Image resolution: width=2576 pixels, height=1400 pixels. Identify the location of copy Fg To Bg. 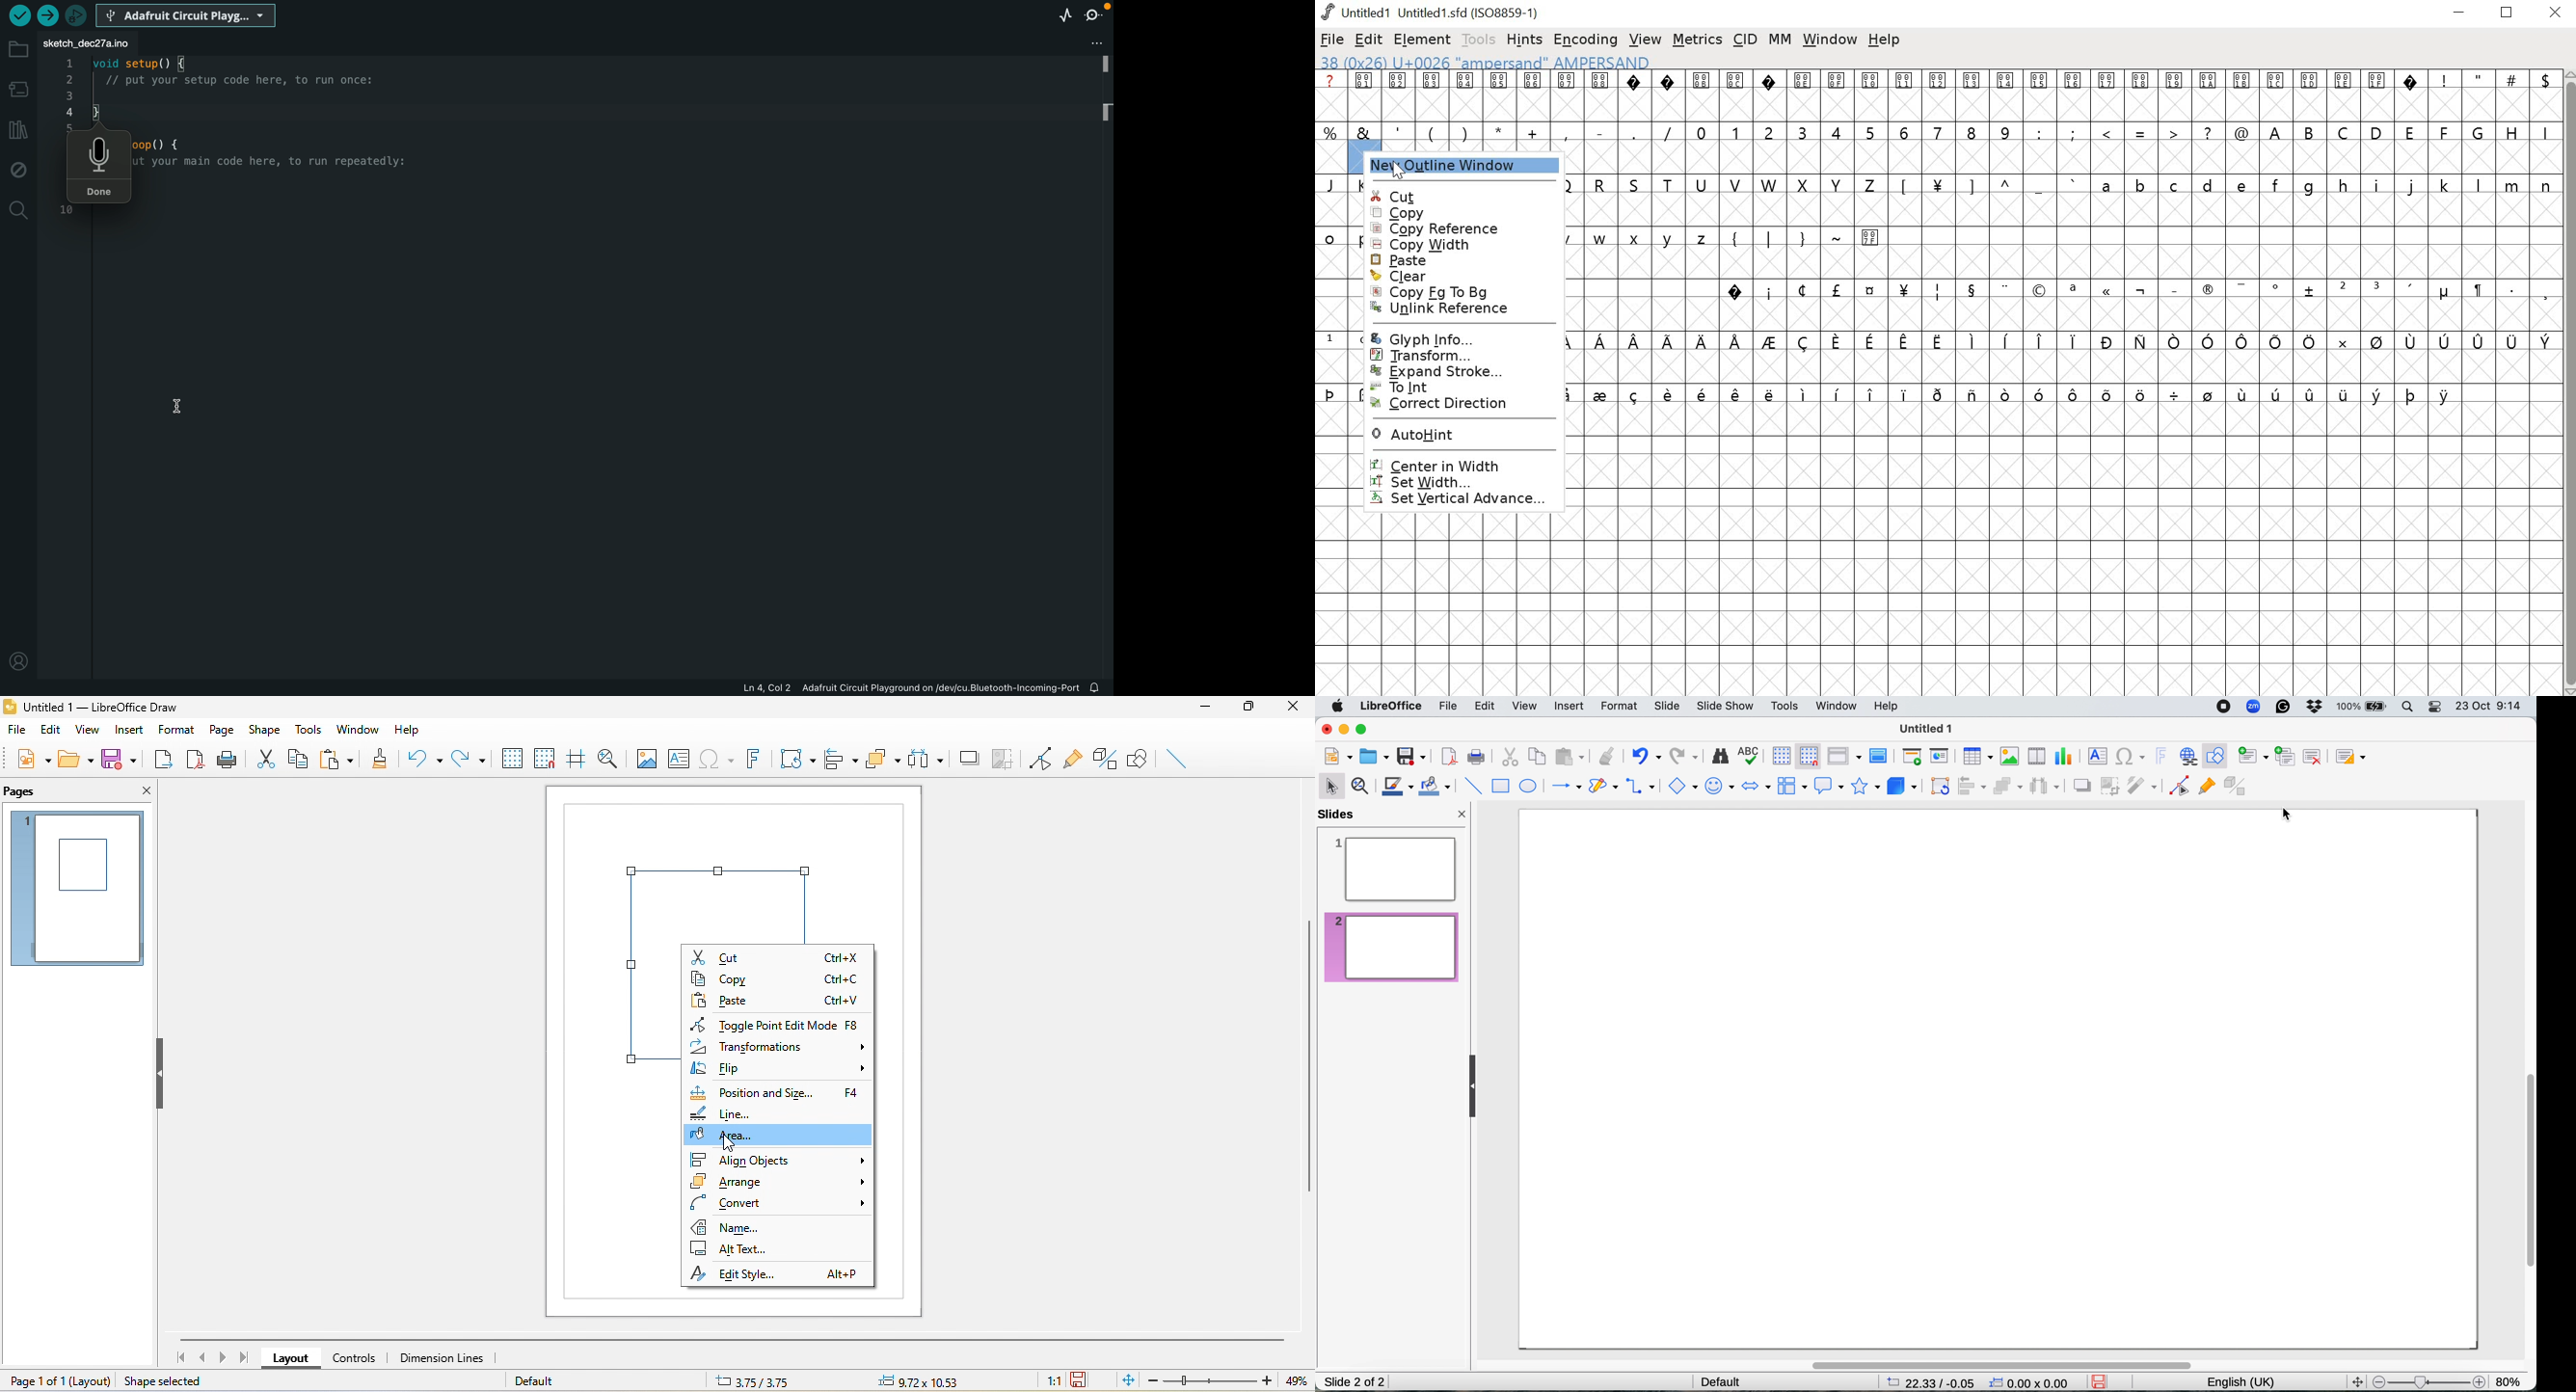
(1454, 292).